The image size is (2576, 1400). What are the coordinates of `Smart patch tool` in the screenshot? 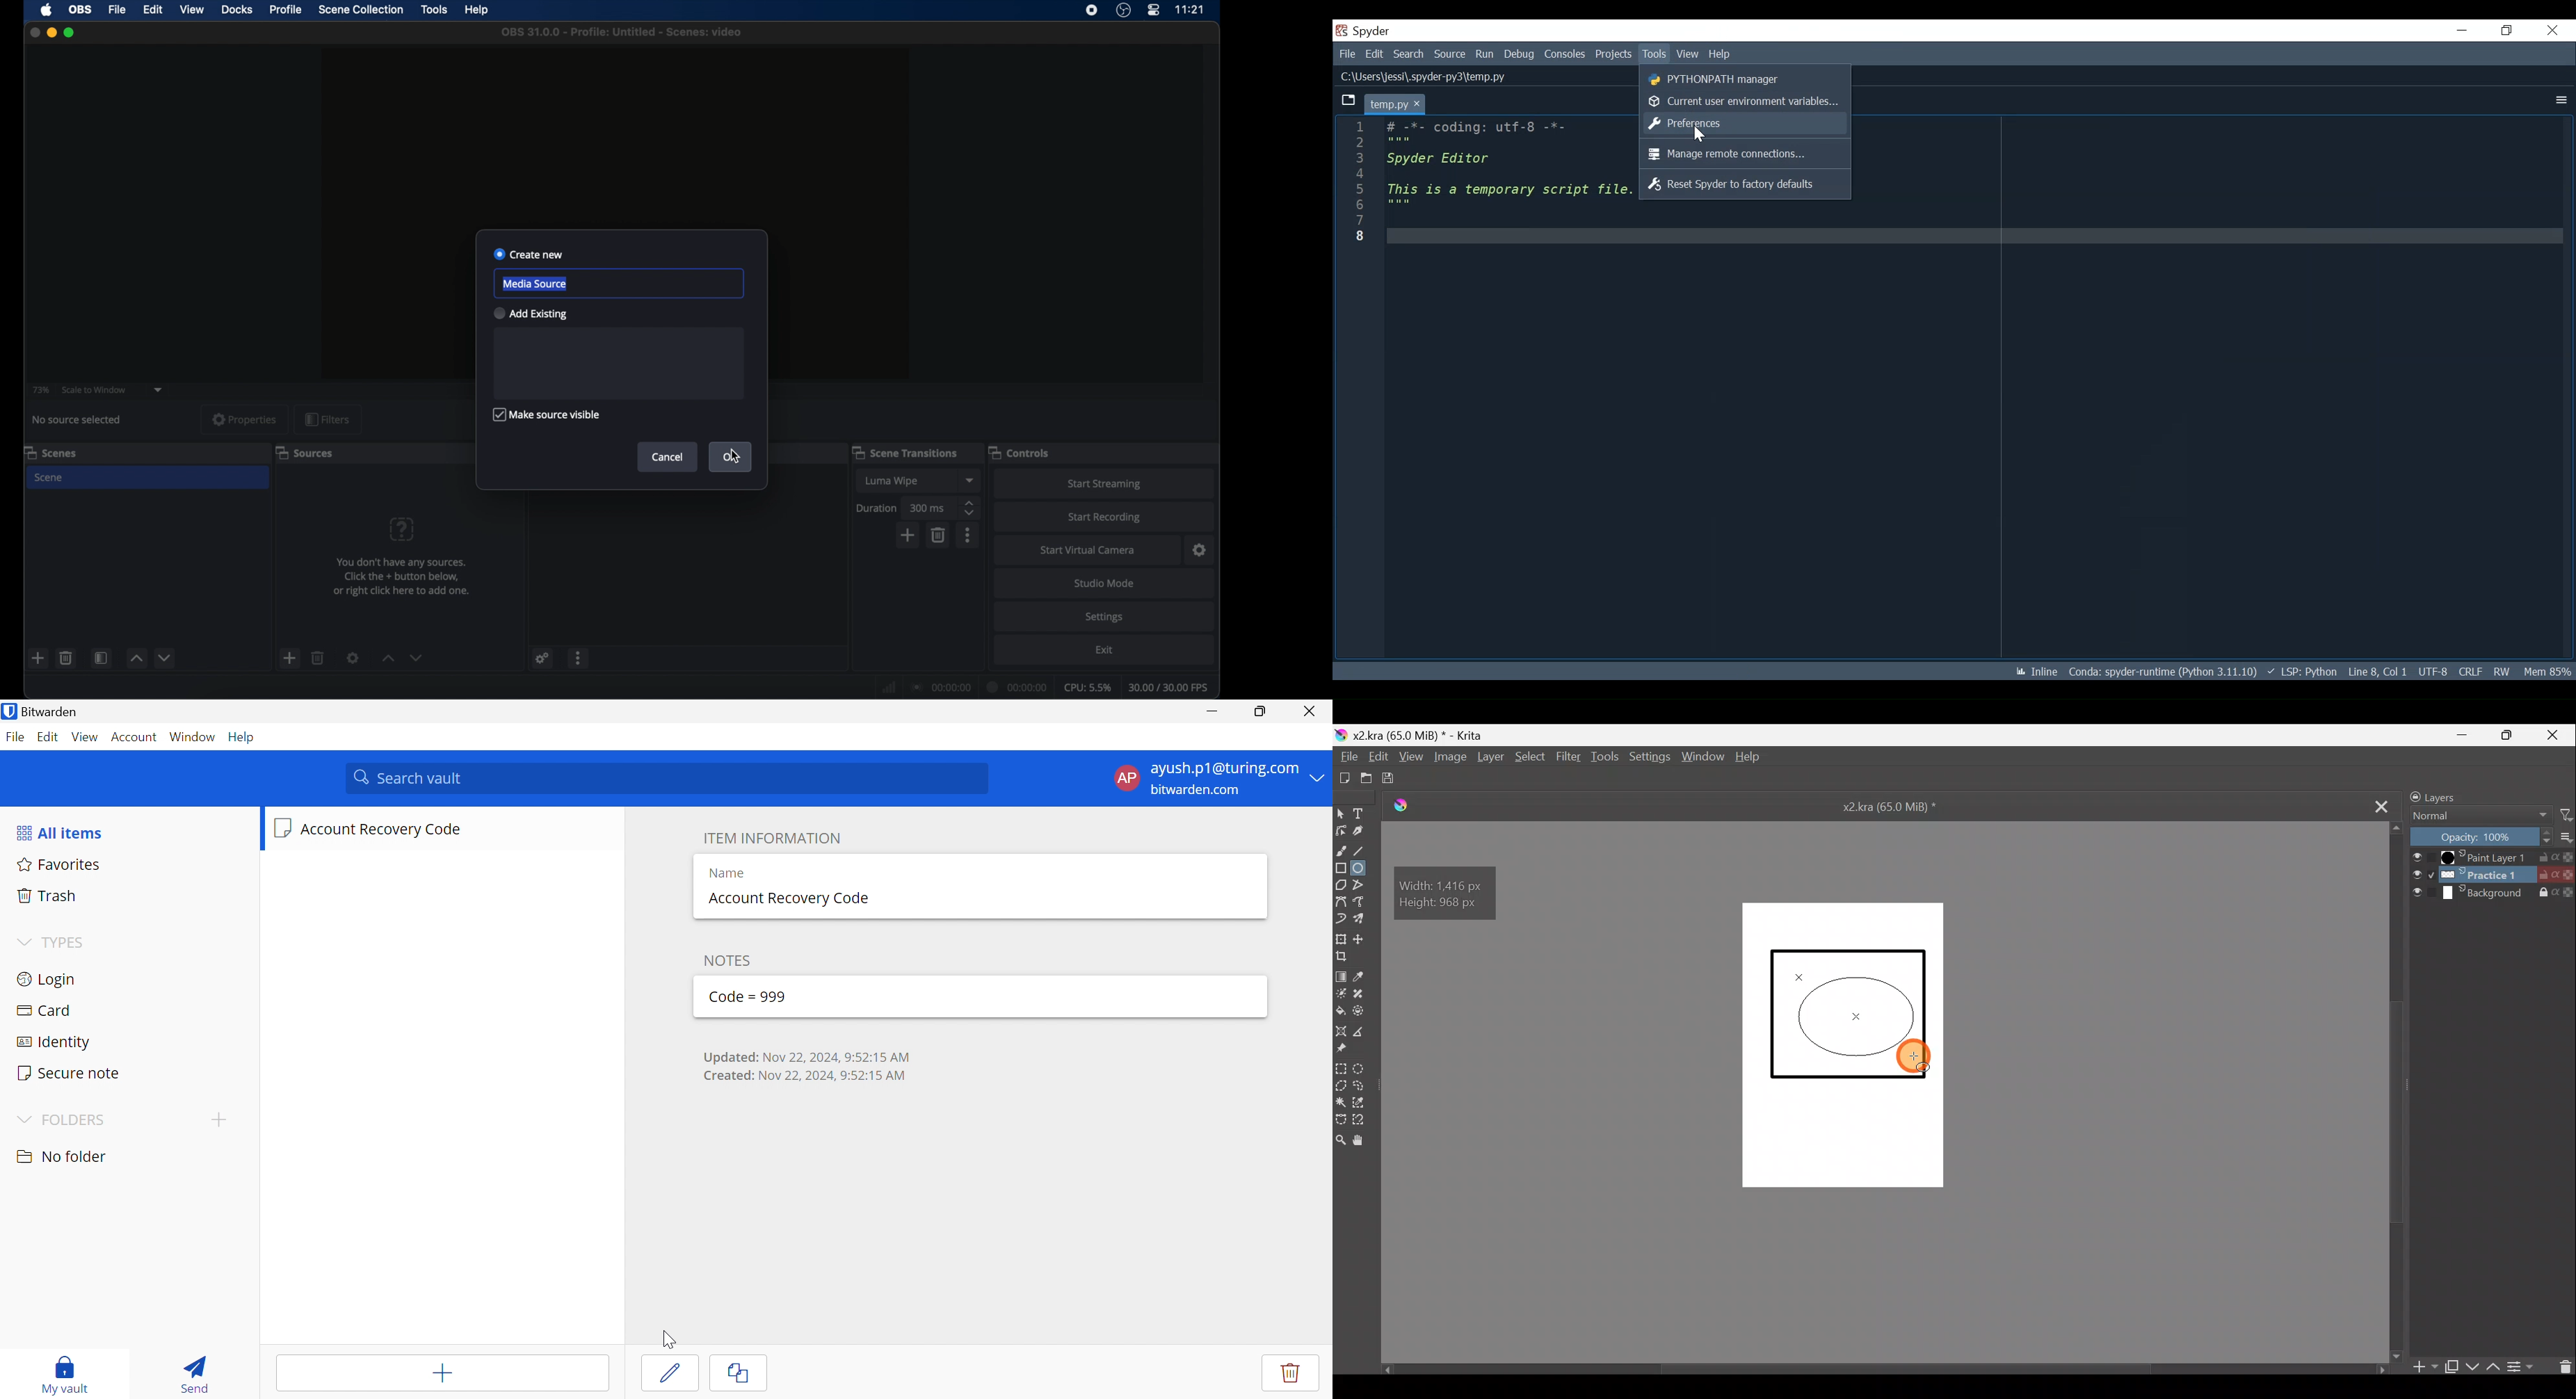 It's located at (1362, 994).